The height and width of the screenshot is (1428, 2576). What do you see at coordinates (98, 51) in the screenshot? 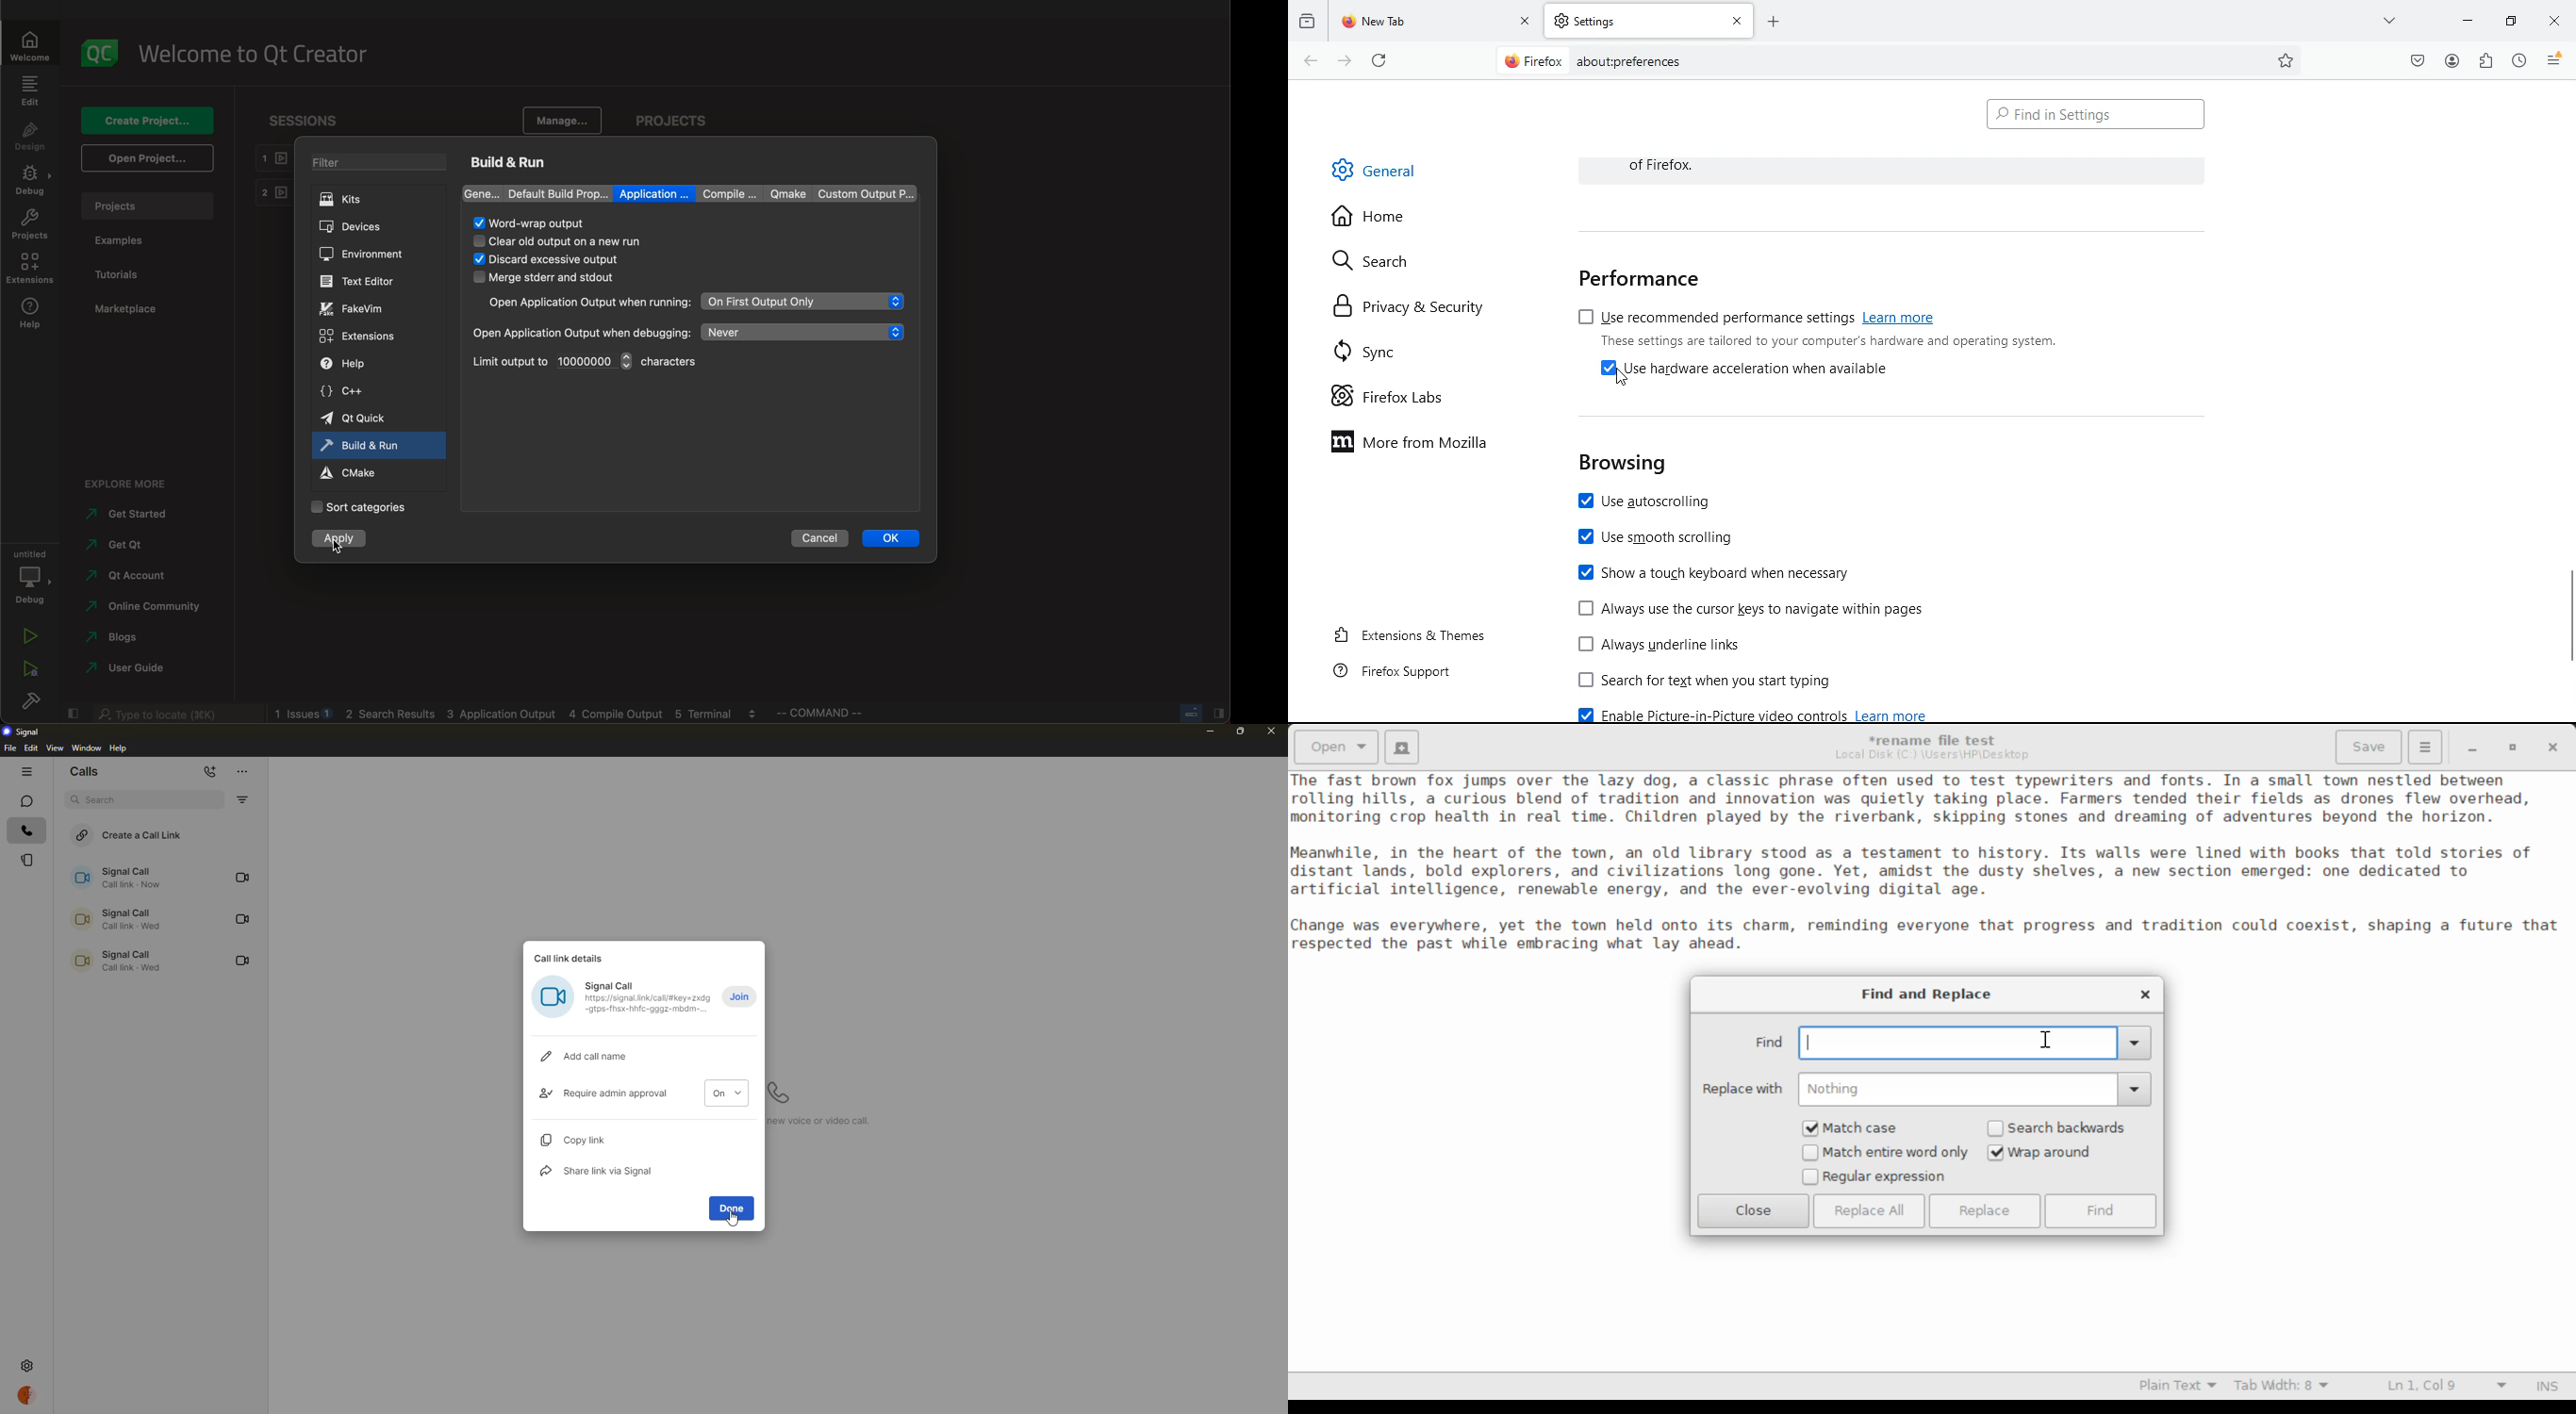
I see `logo` at bounding box center [98, 51].